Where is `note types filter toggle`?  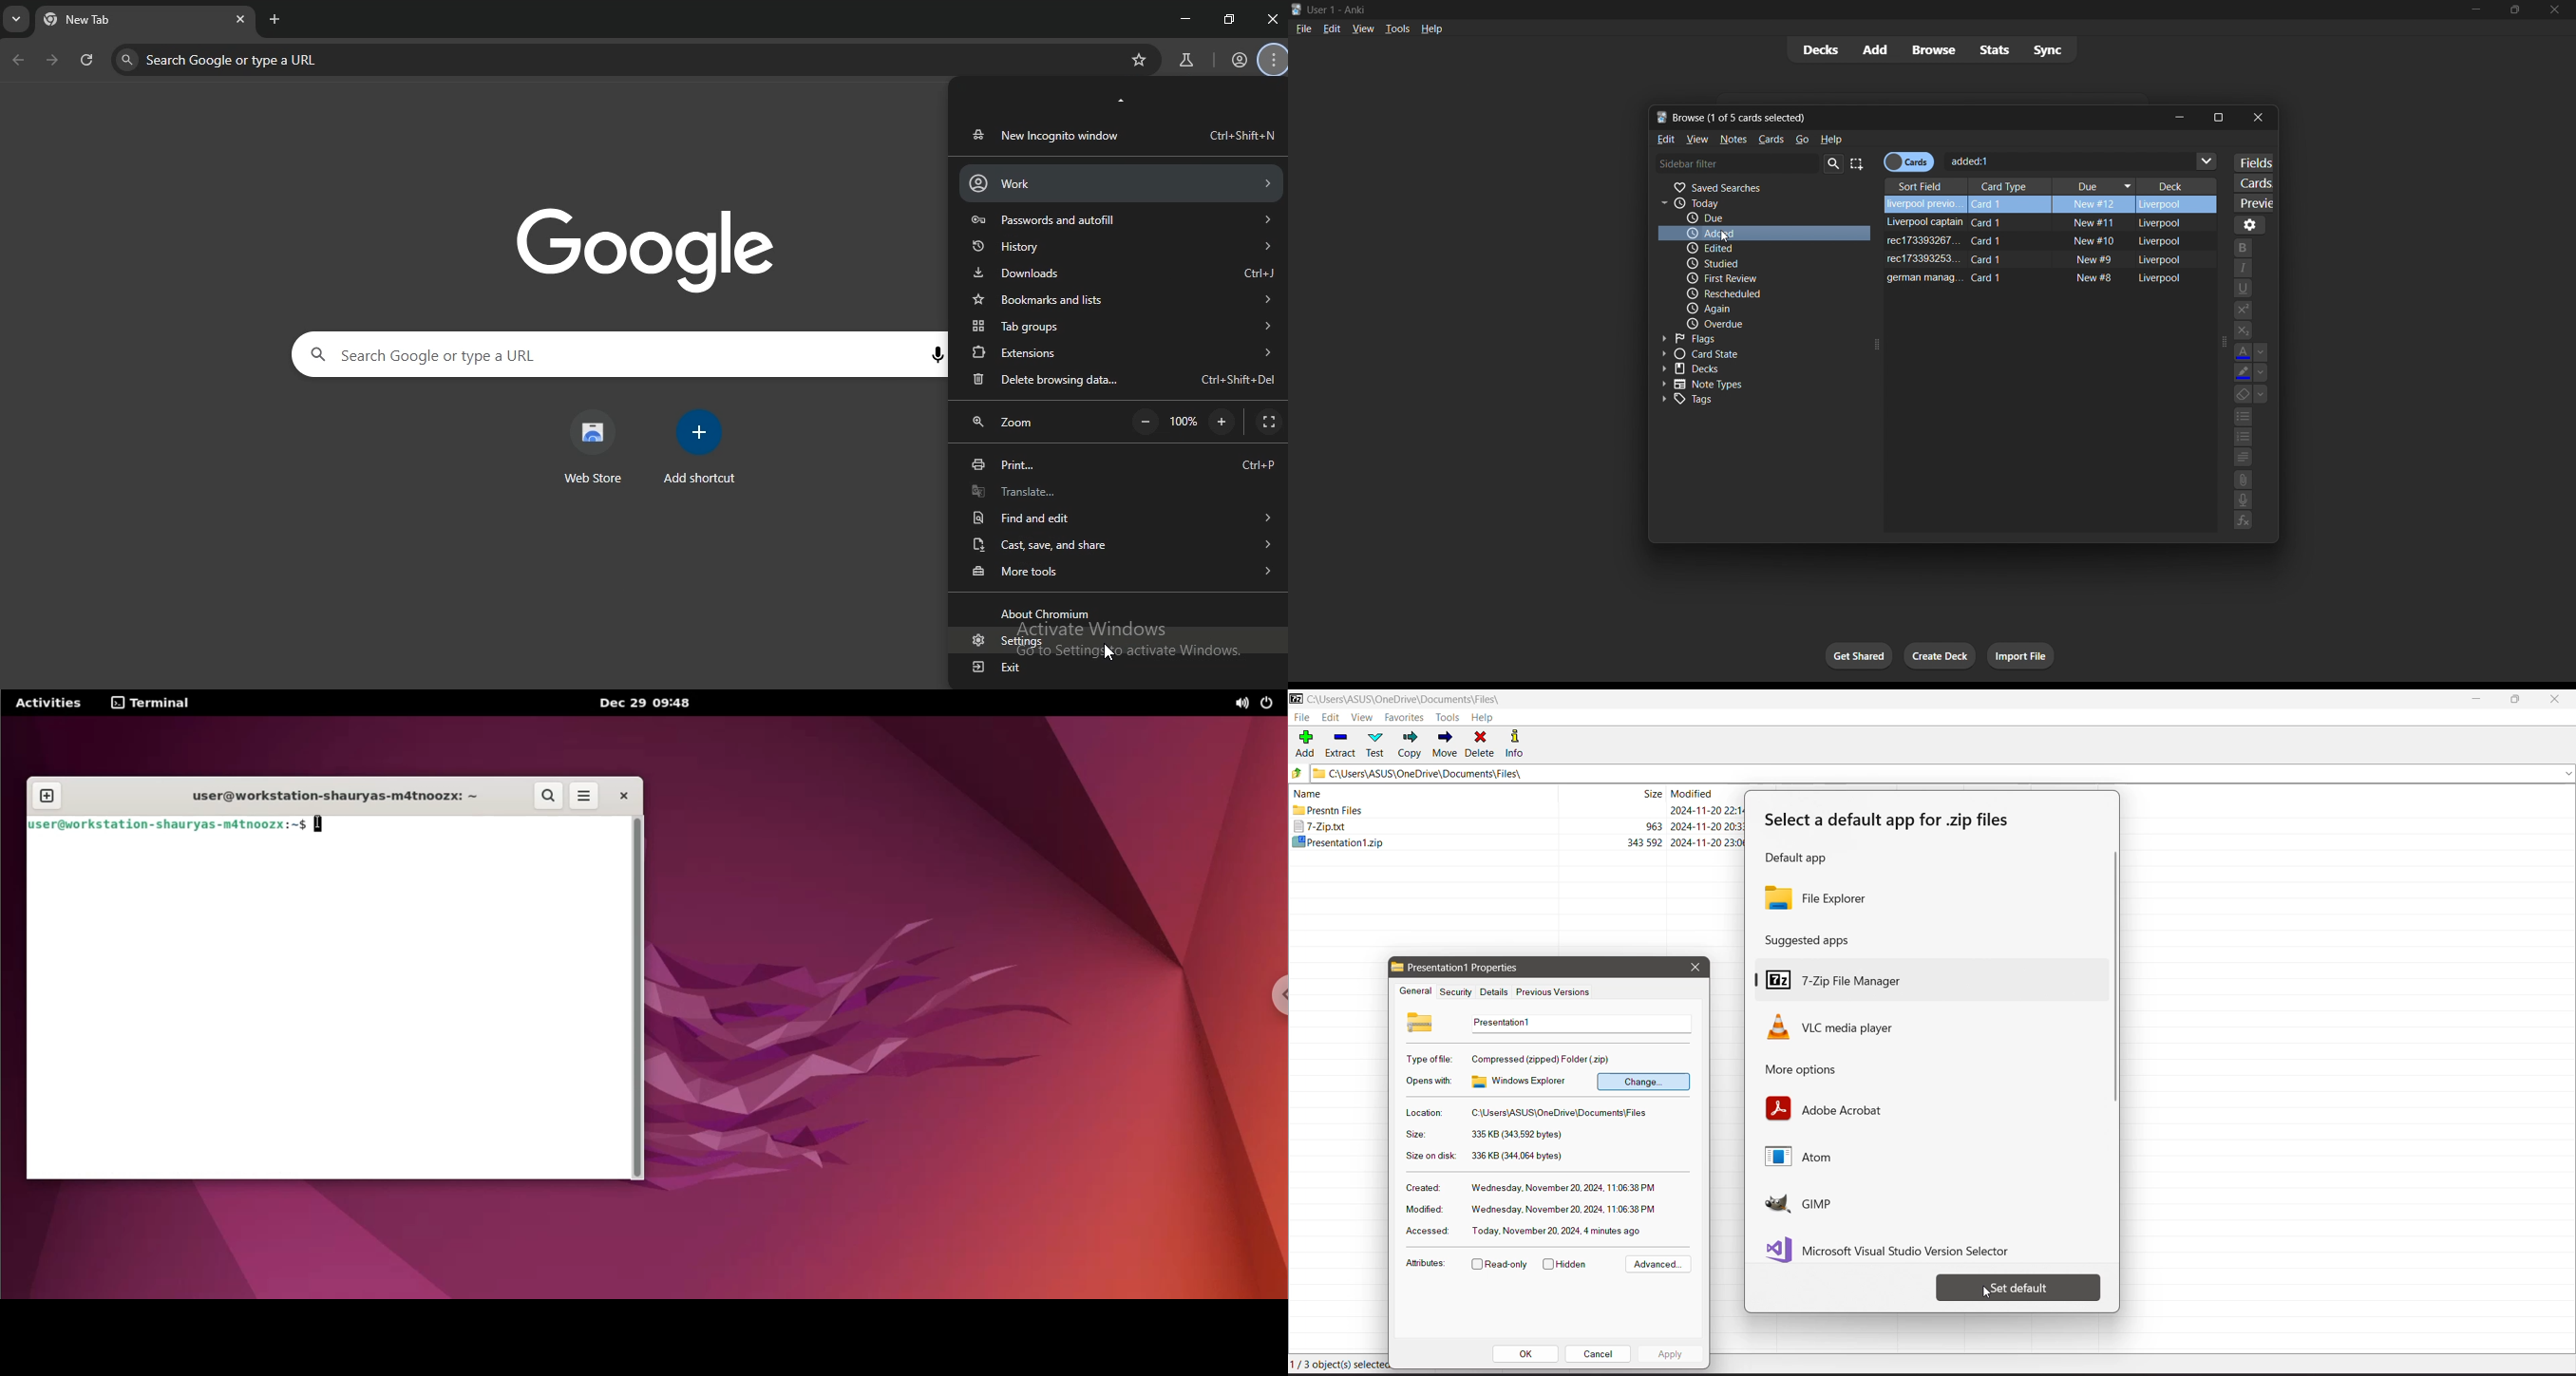
note types filter toggle is located at coordinates (1752, 385).